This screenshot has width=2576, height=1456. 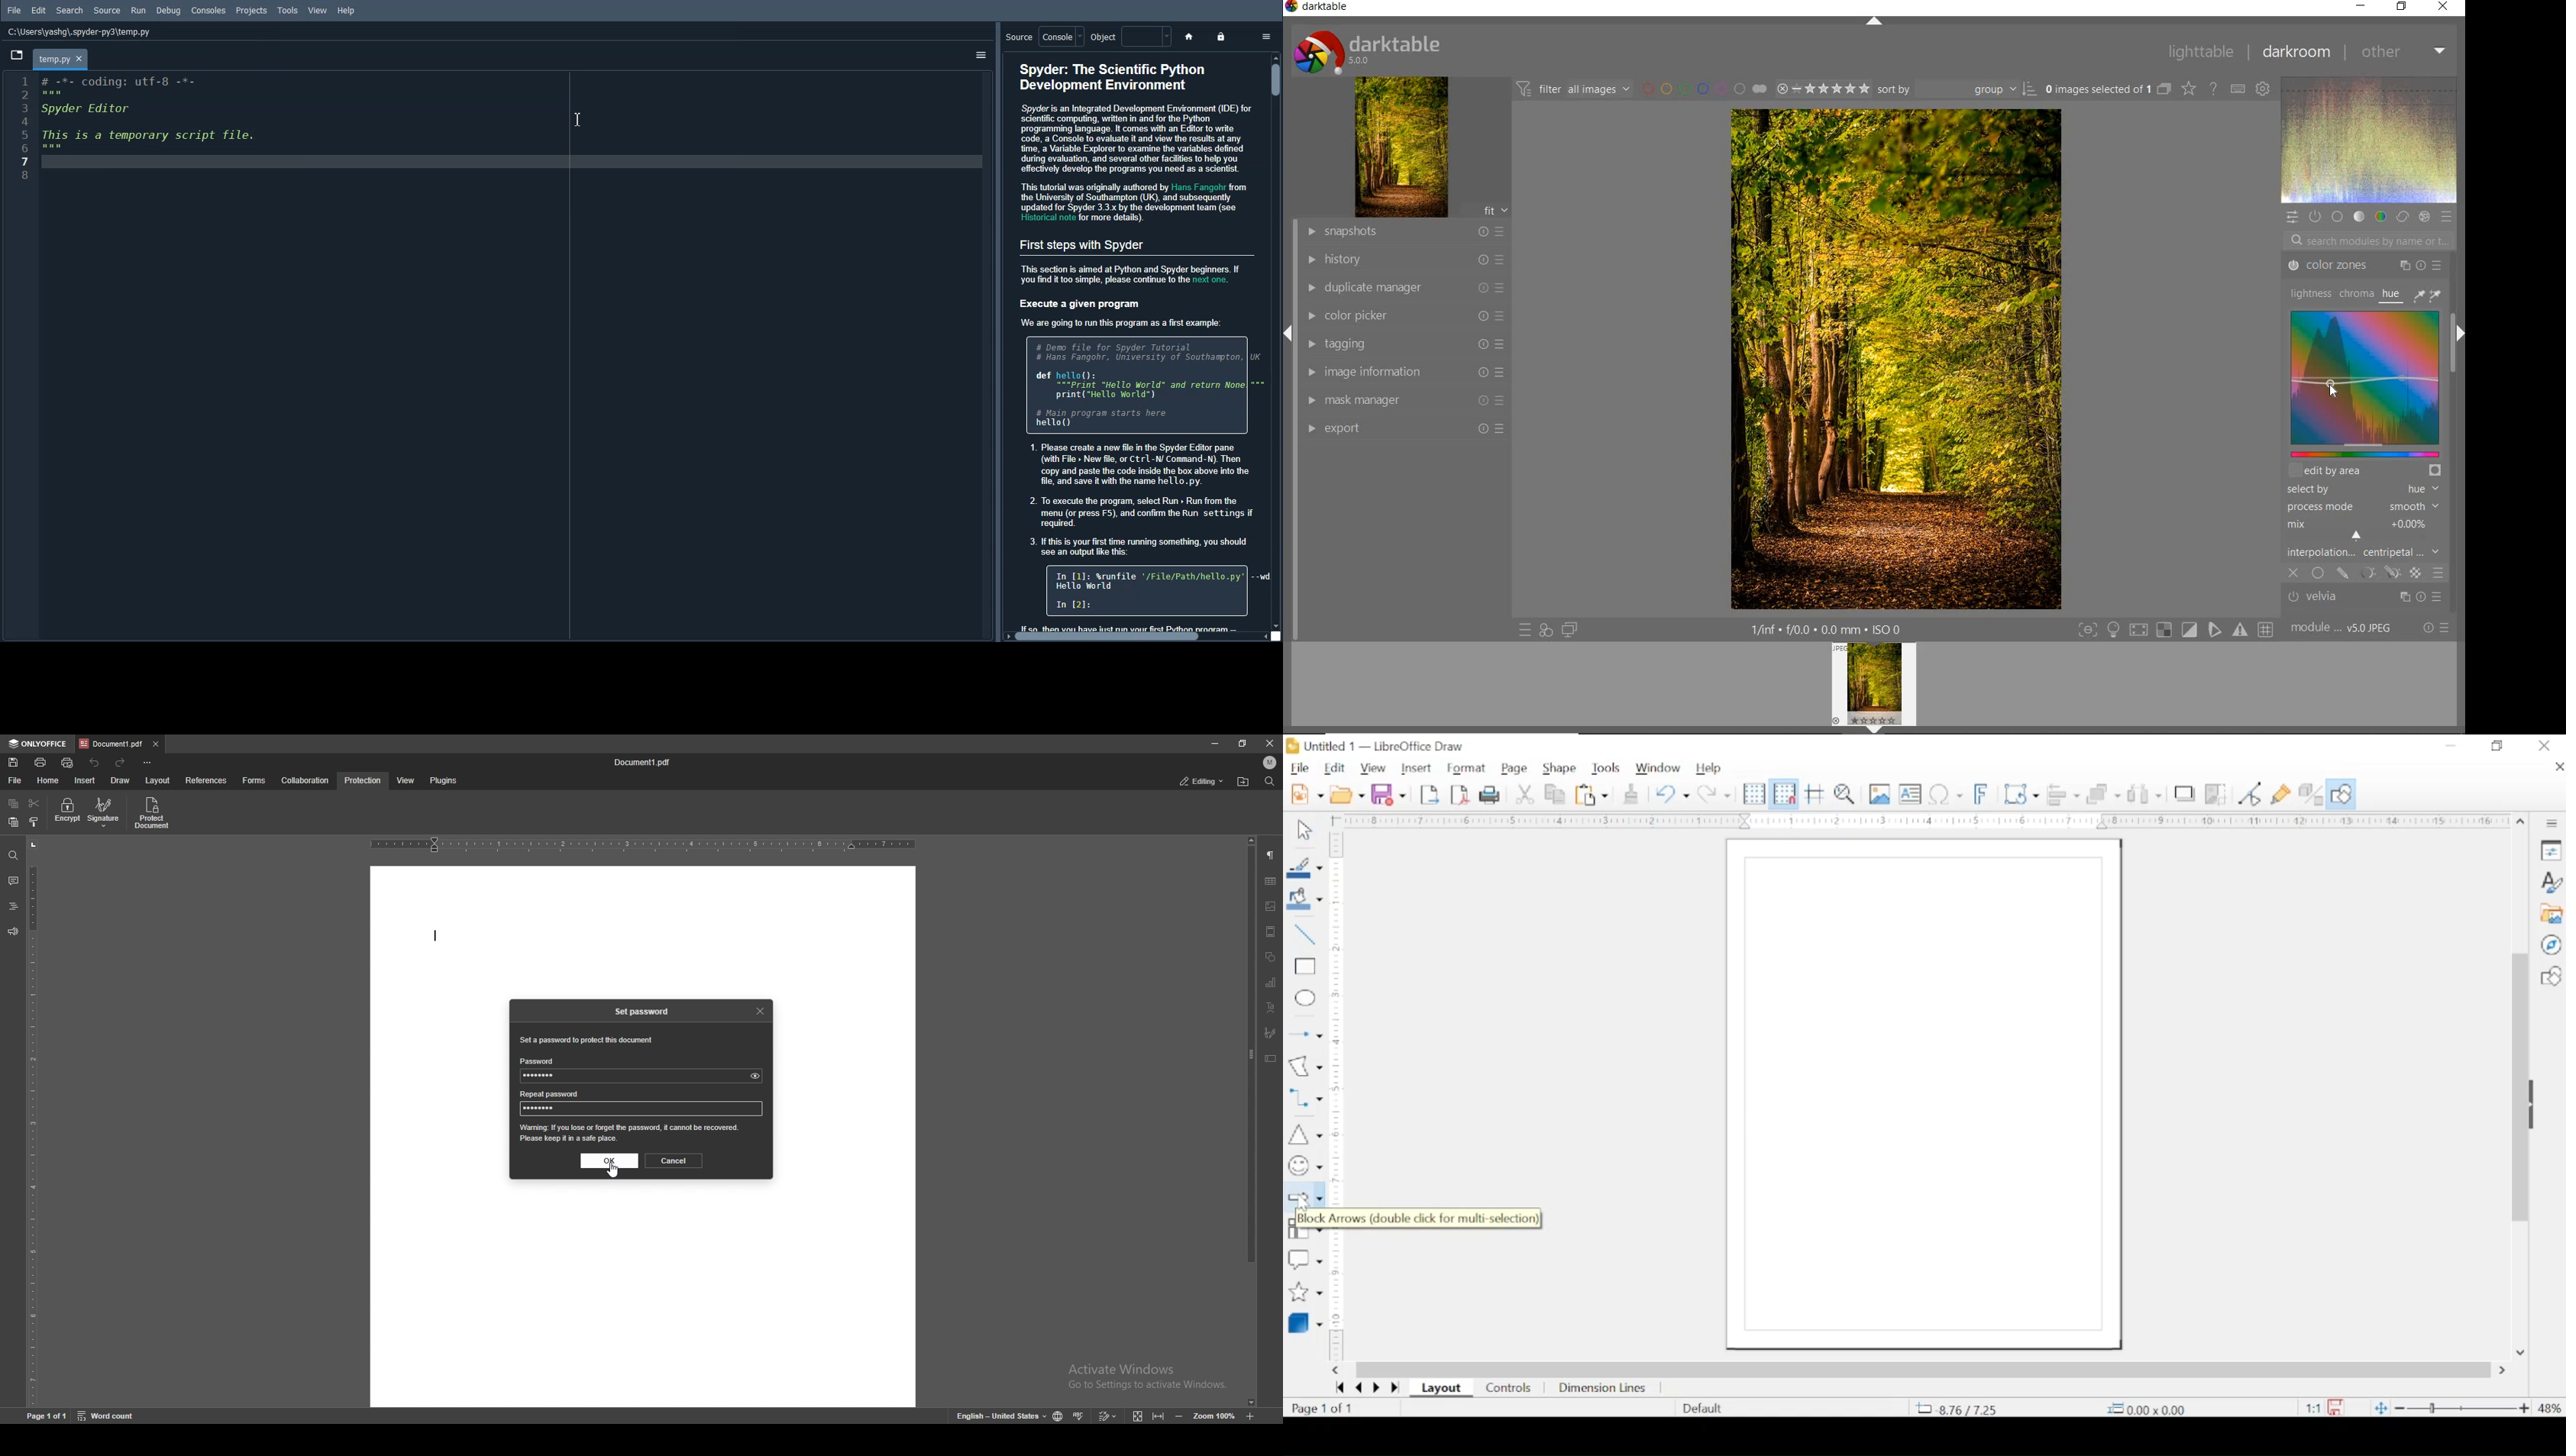 I want to click on current file tab, so click(x=62, y=58).